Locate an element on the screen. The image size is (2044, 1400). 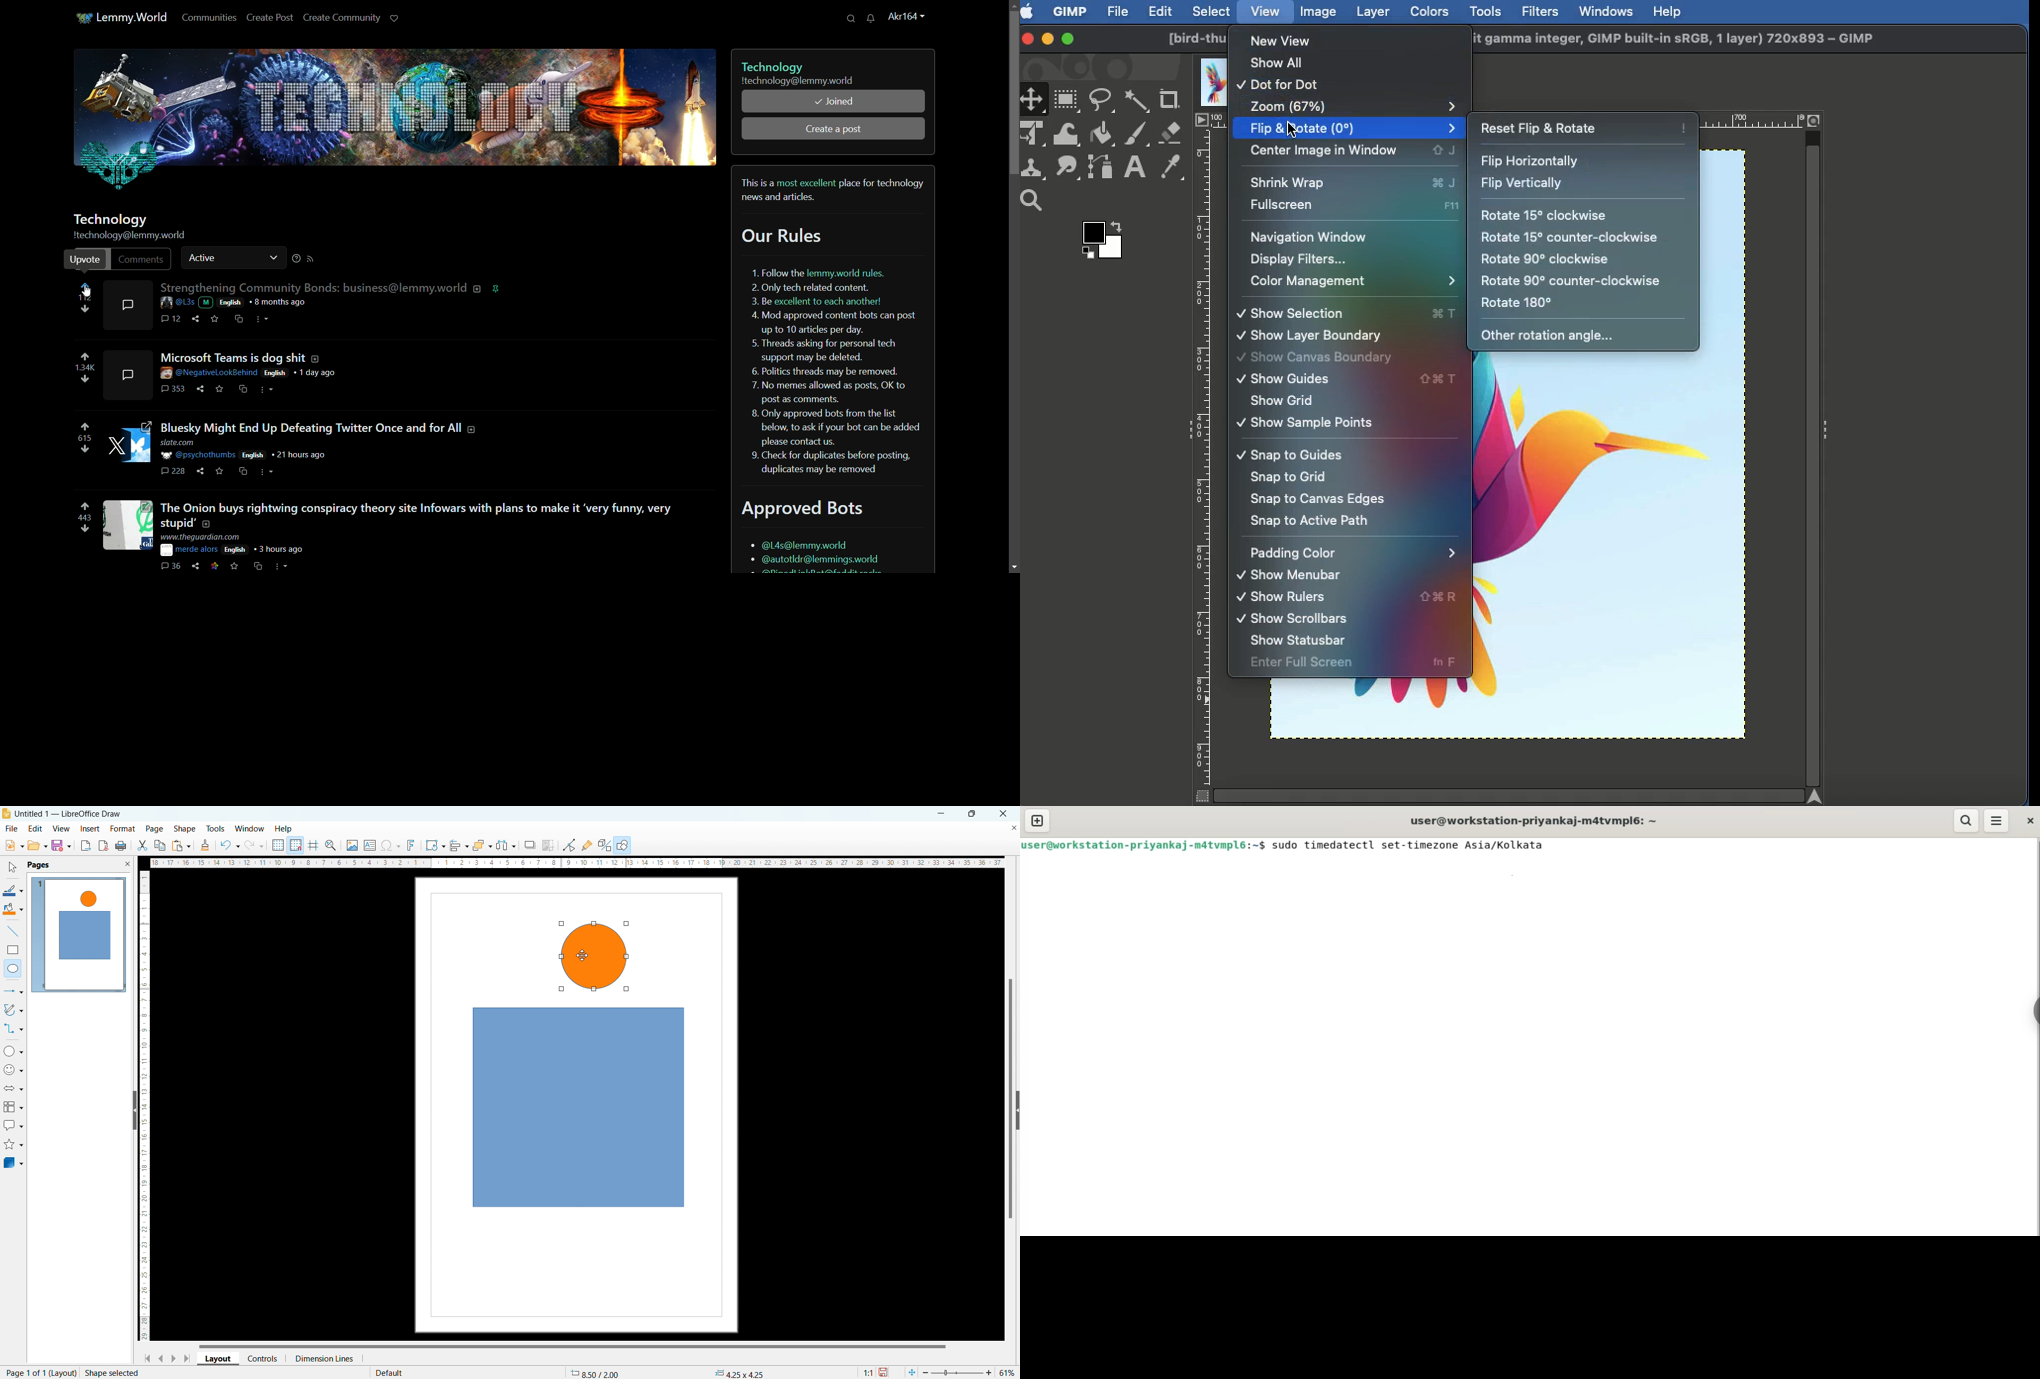
Edit is located at coordinates (1161, 13).